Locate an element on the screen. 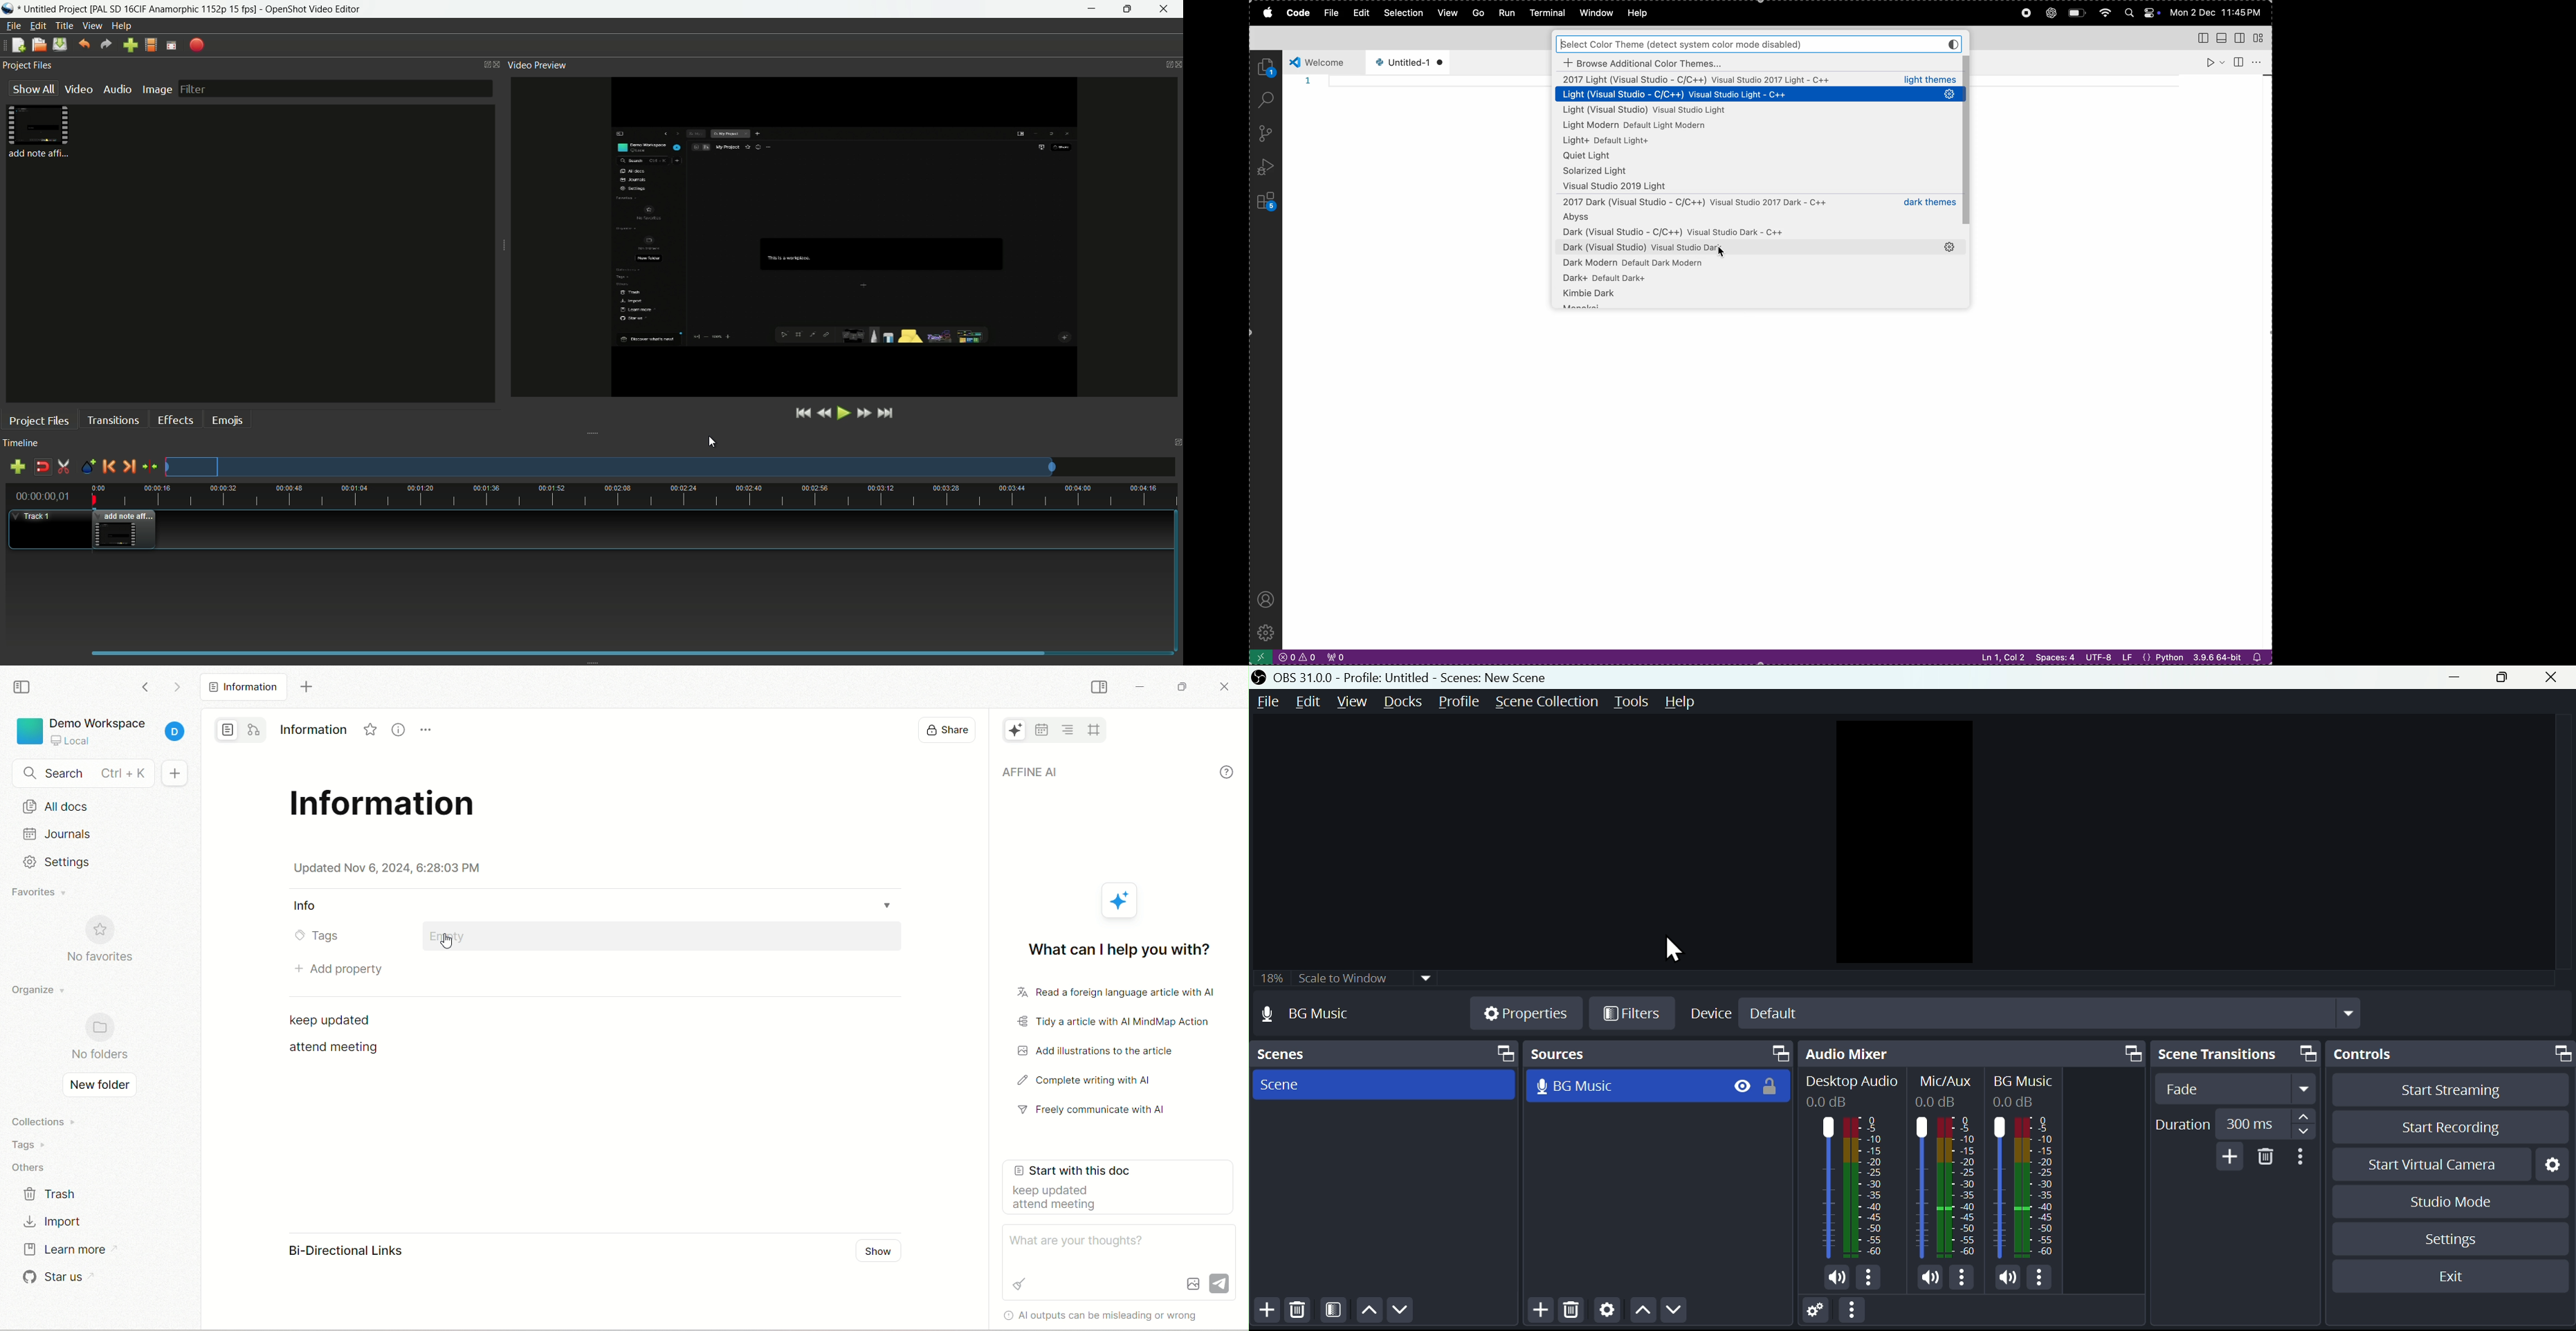 The image size is (2576, 1344). Scenes is located at coordinates (1382, 1052).